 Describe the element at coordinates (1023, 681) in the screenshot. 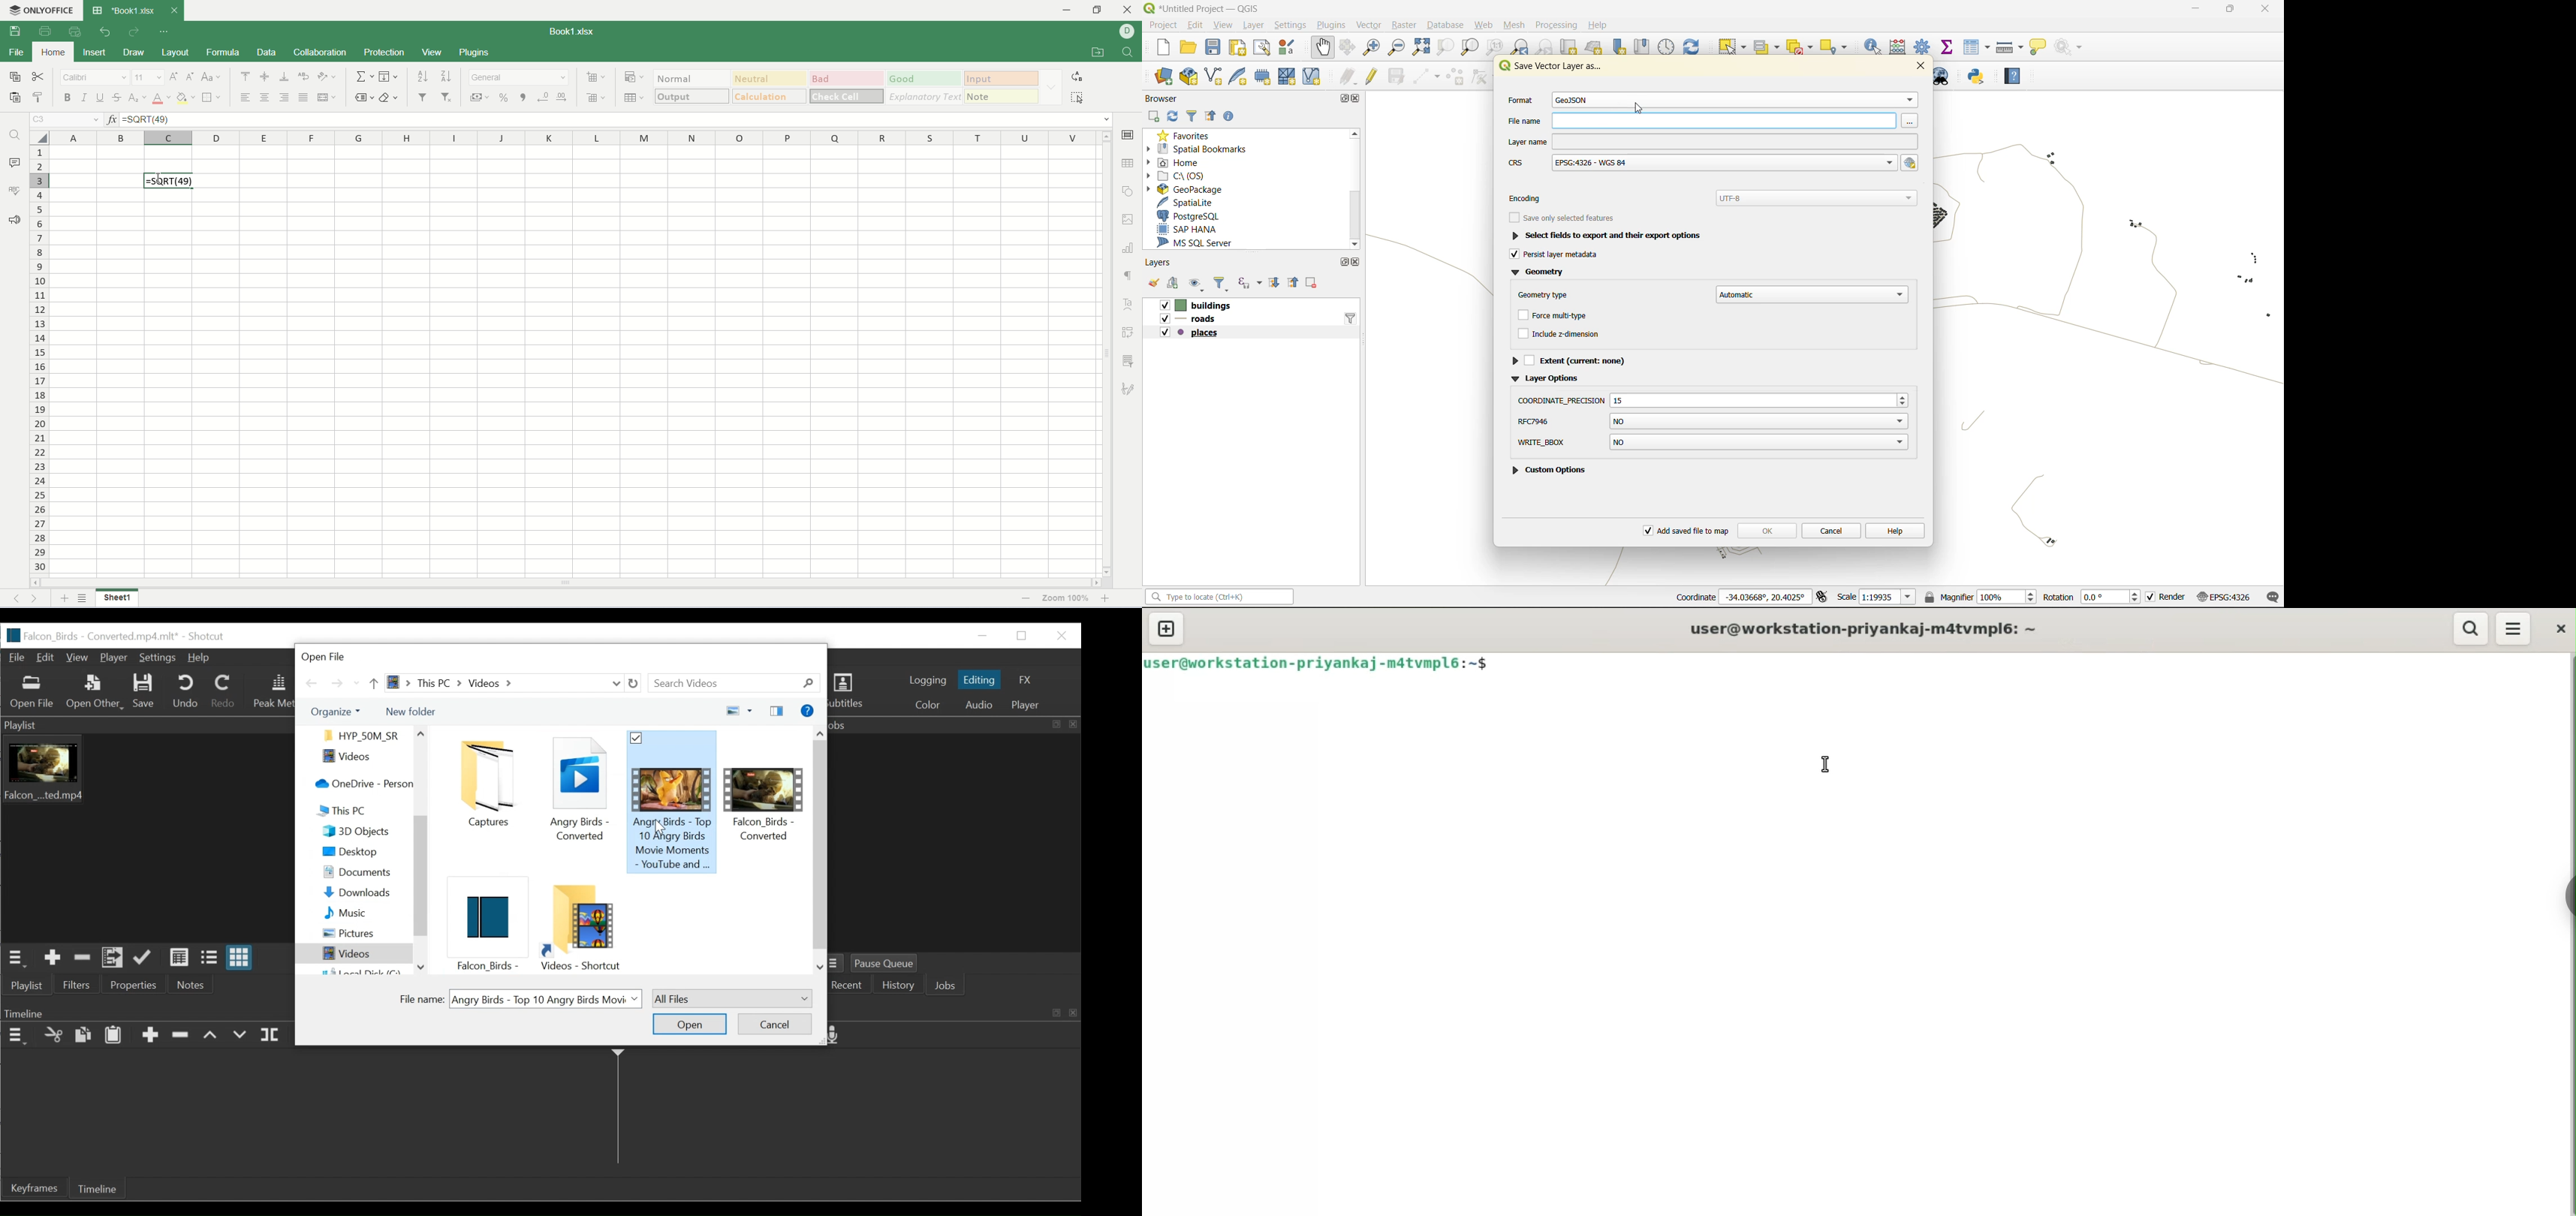

I see `FX` at that location.